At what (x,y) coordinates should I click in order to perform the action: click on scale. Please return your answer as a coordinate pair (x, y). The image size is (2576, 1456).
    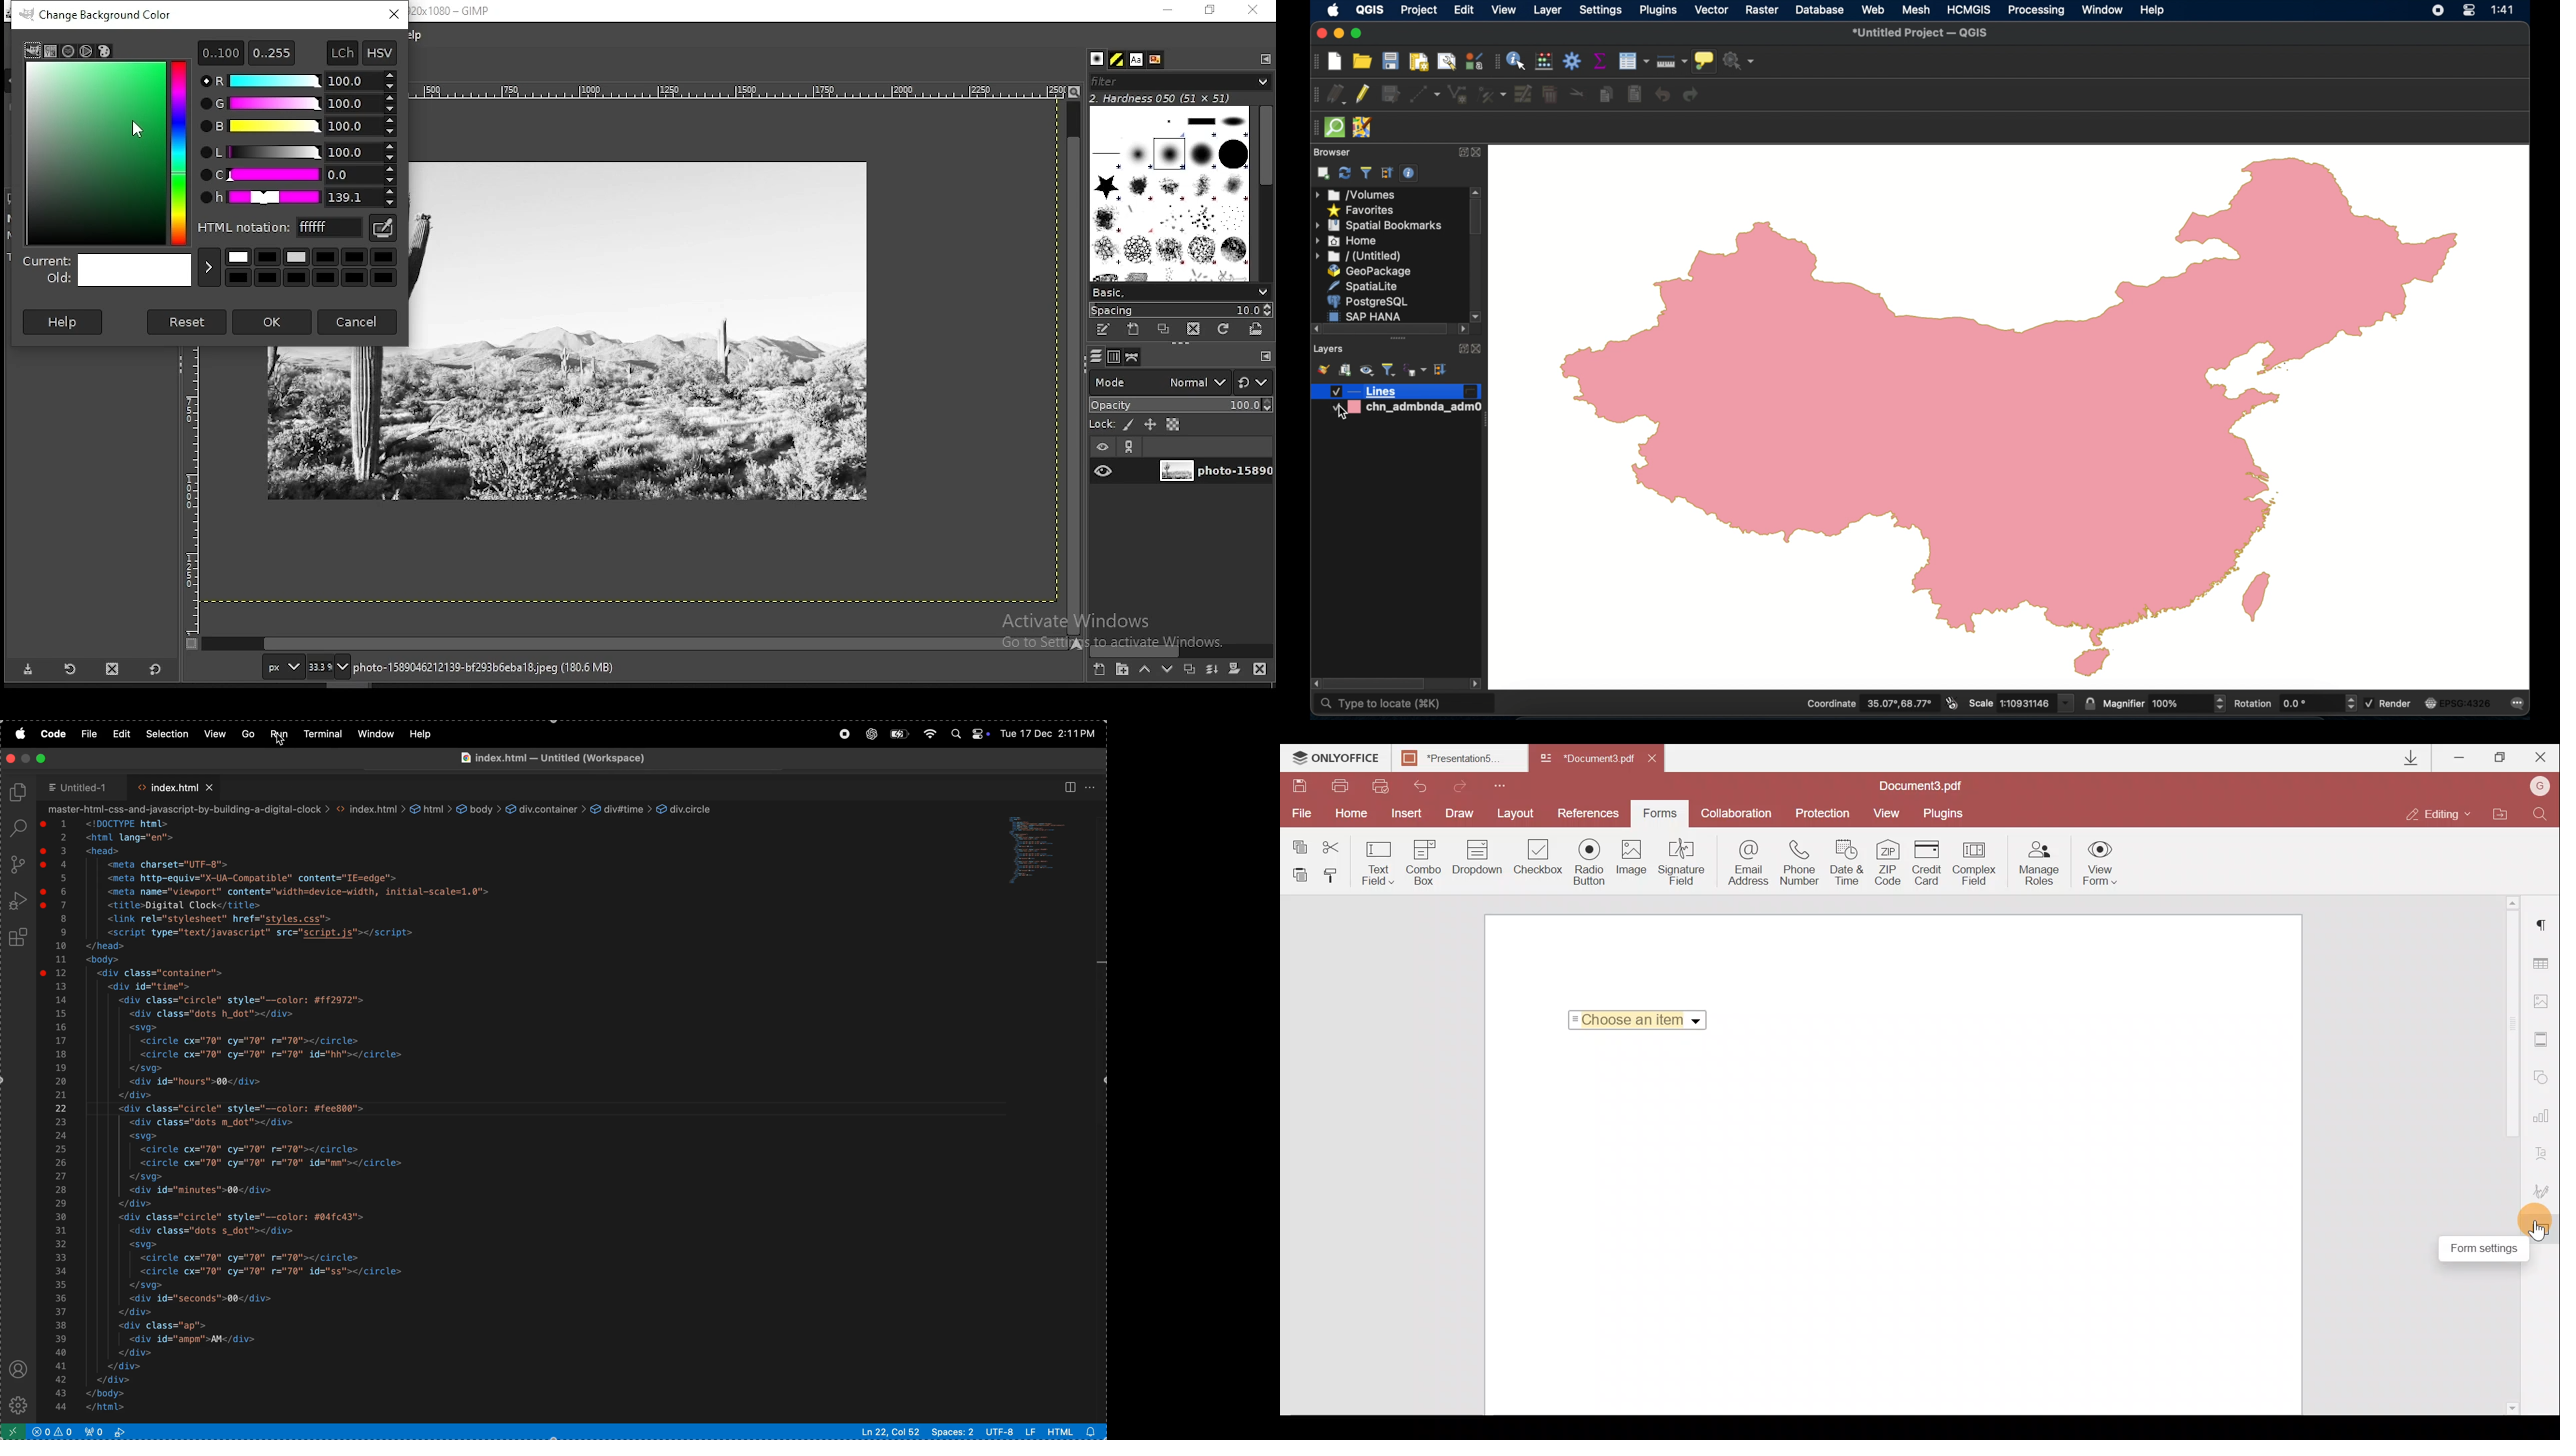
    Looking at the image, I should click on (2020, 703).